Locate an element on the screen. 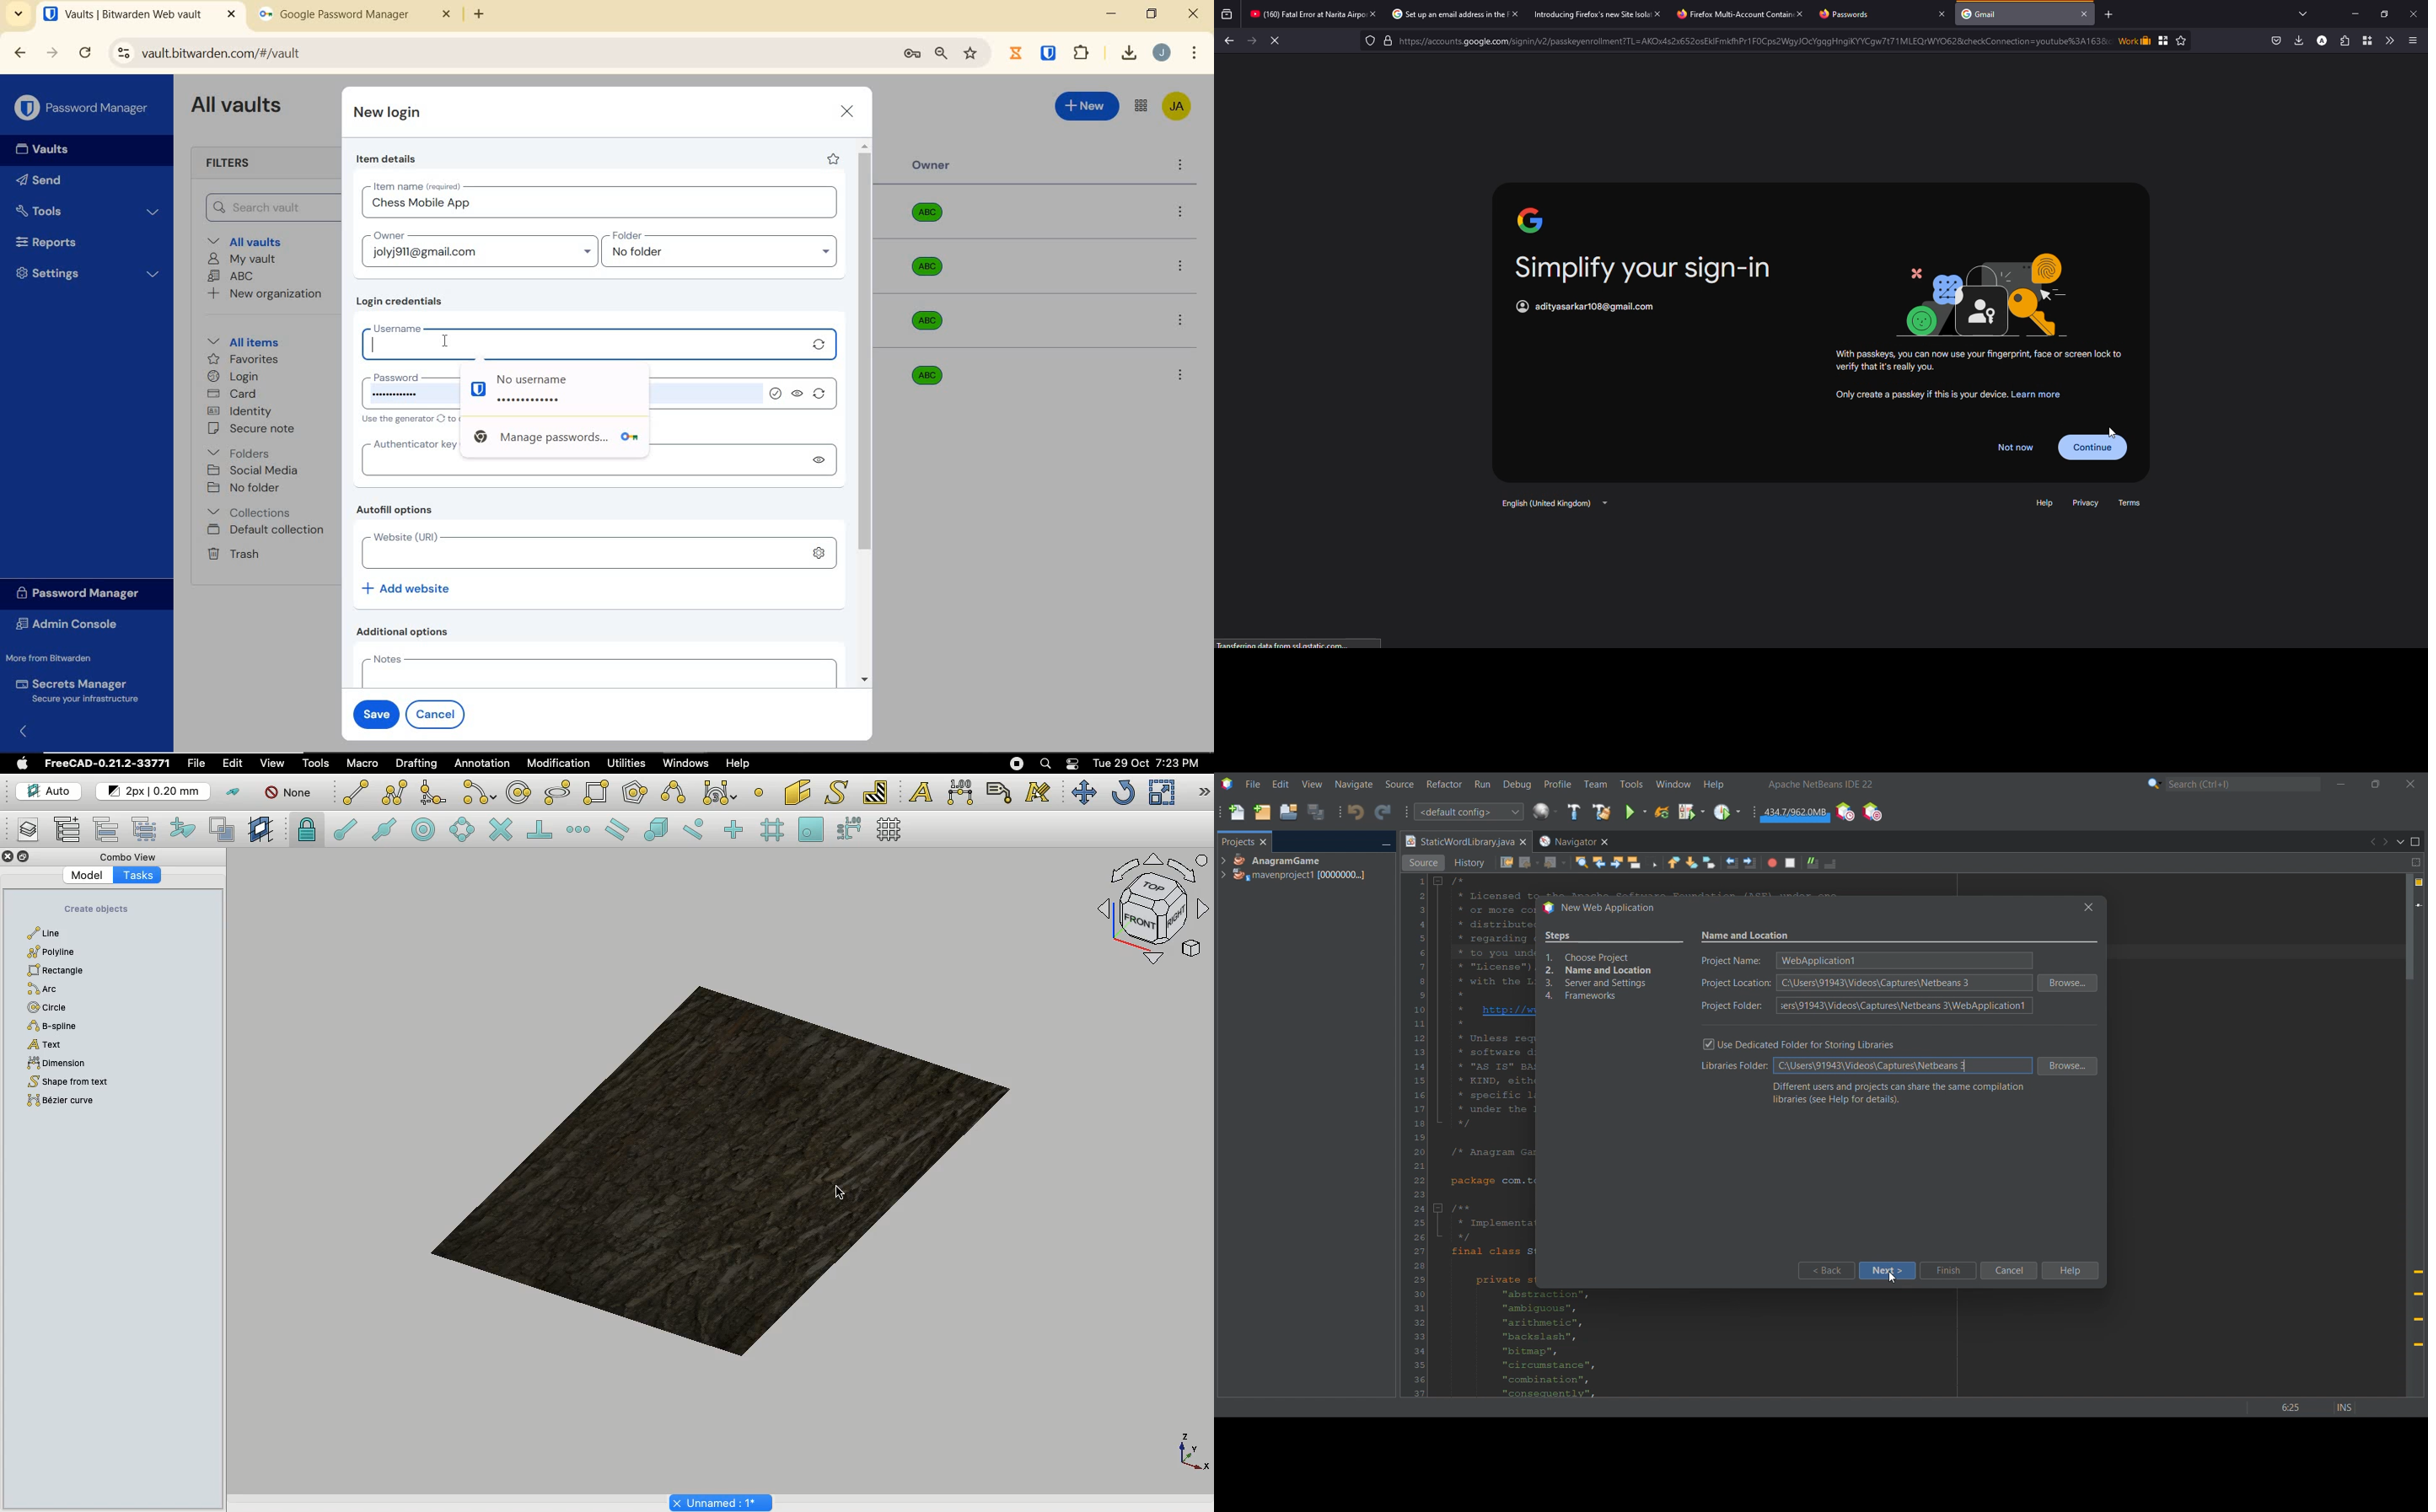  favorite is located at coordinates (832, 159).